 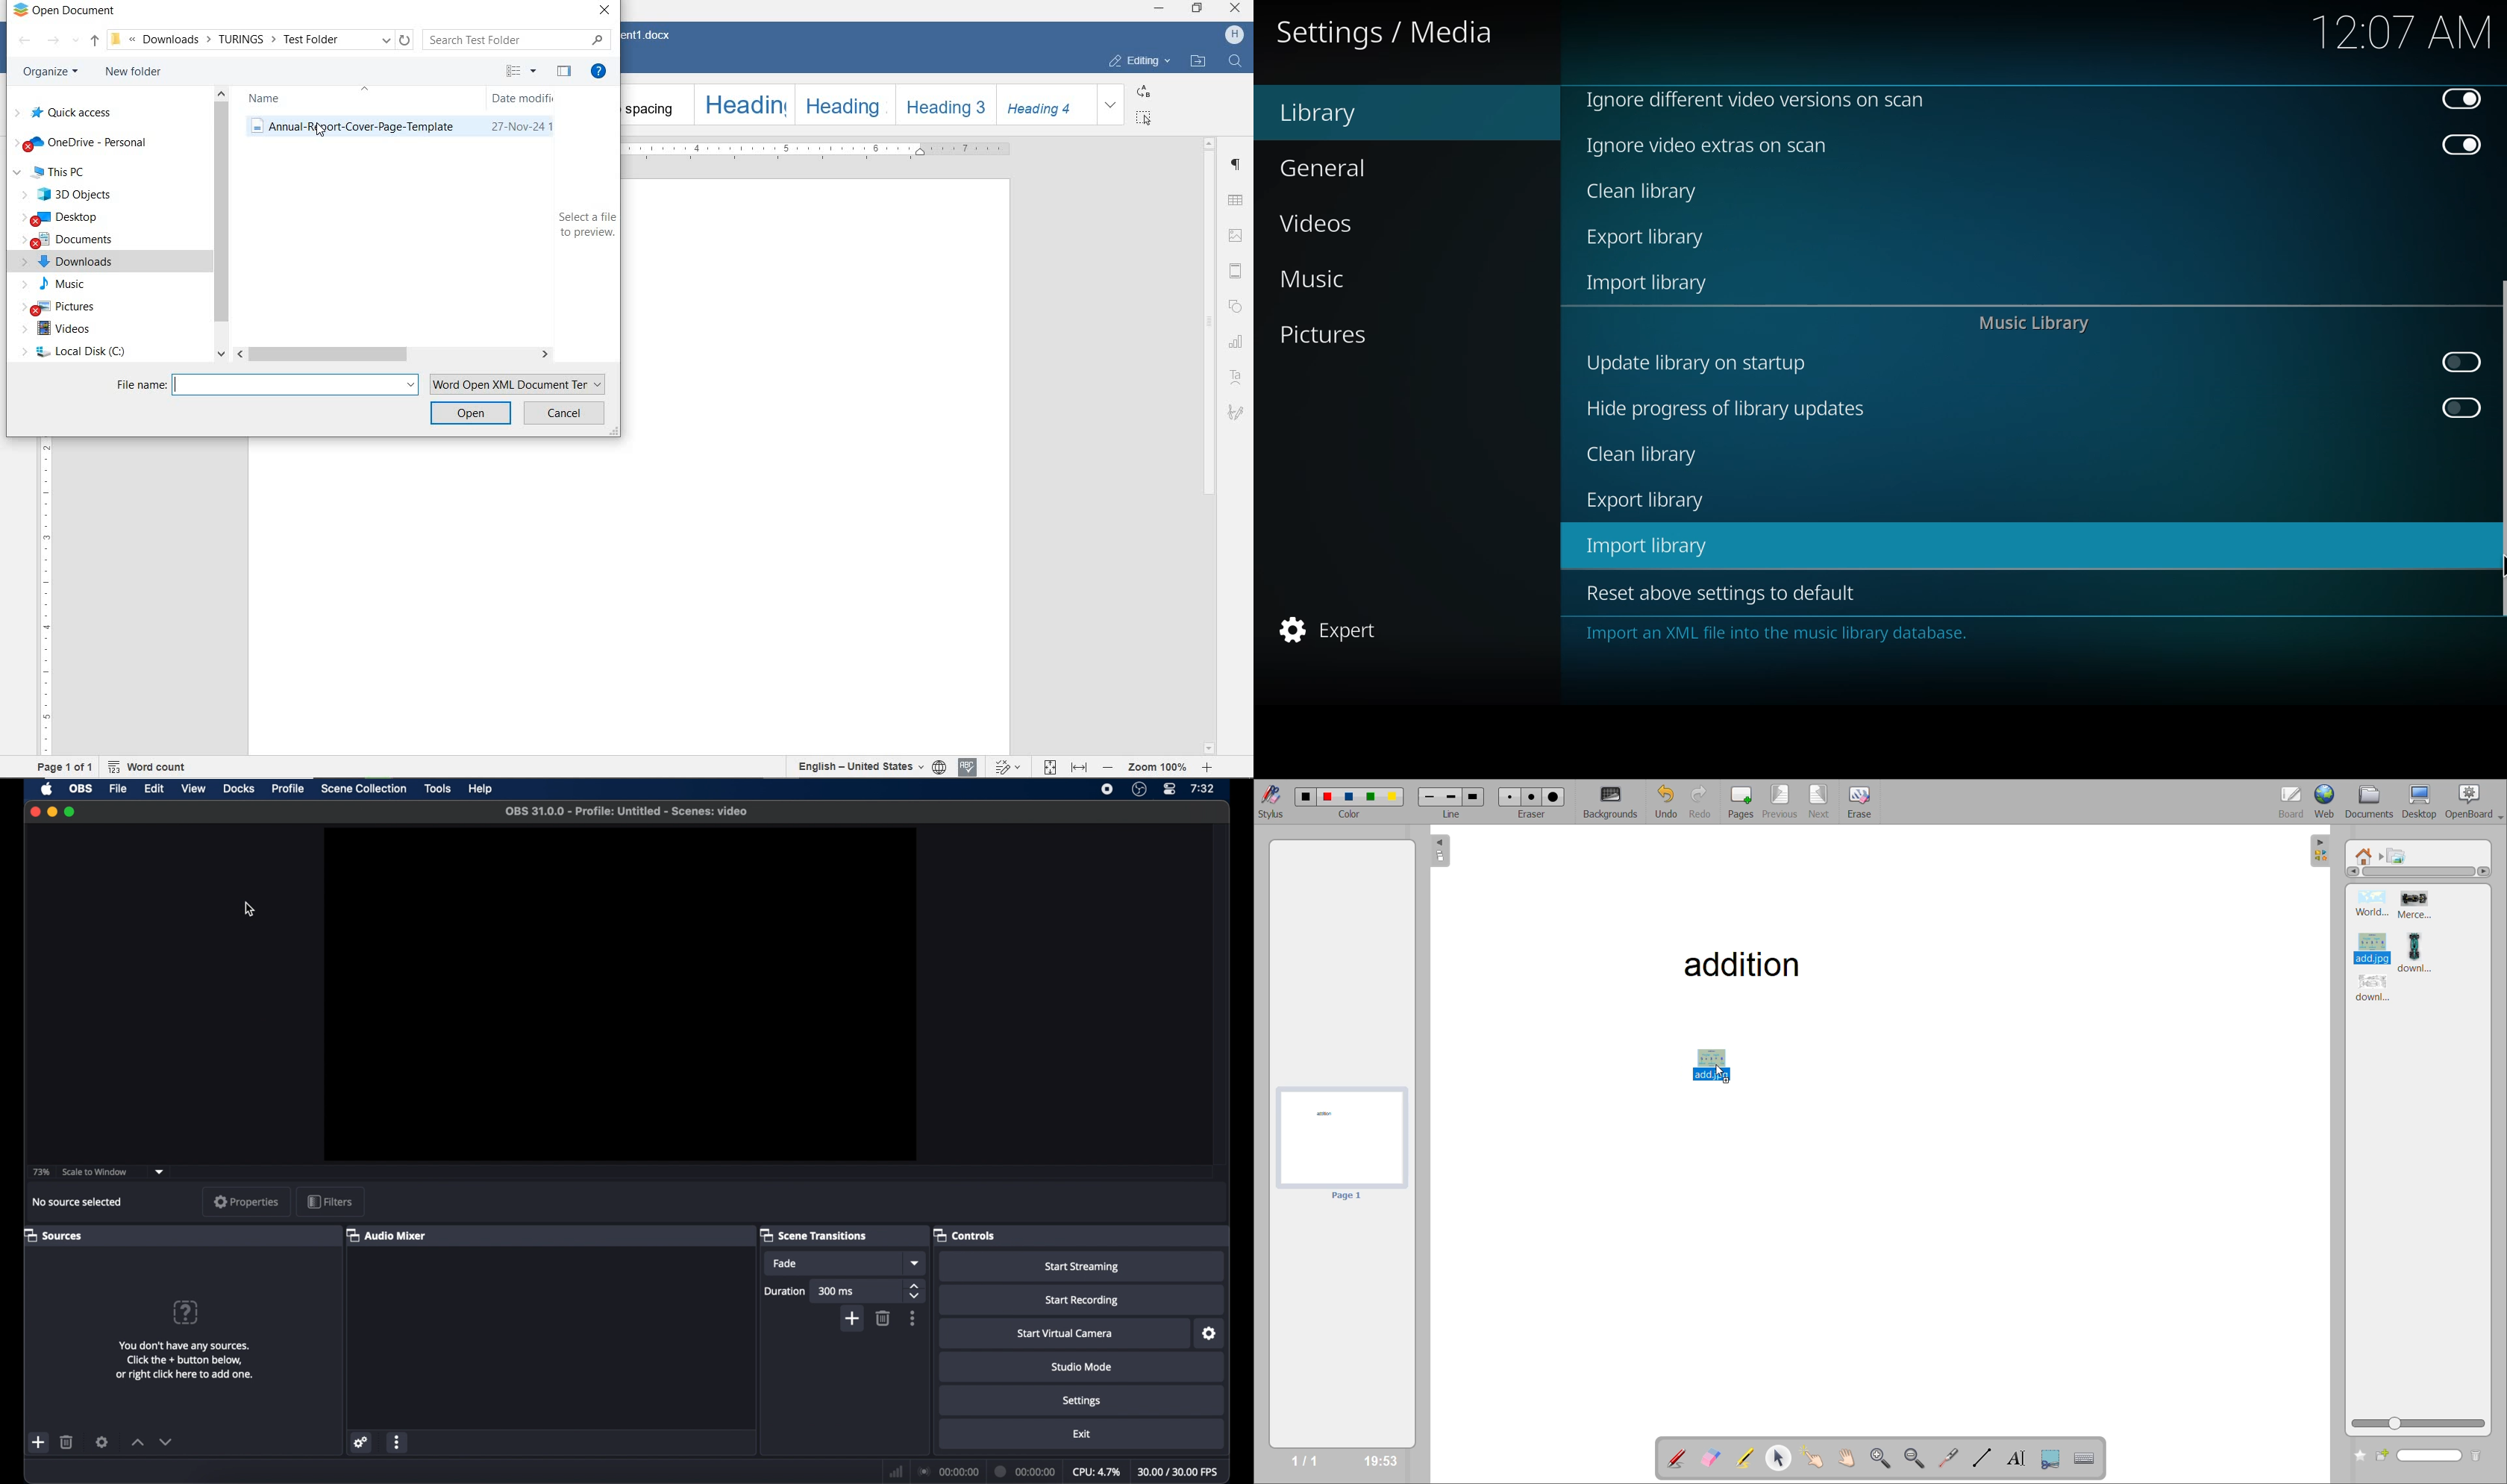 What do you see at coordinates (193, 788) in the screenshot?
I see `view` at bounding box center [193, 788].